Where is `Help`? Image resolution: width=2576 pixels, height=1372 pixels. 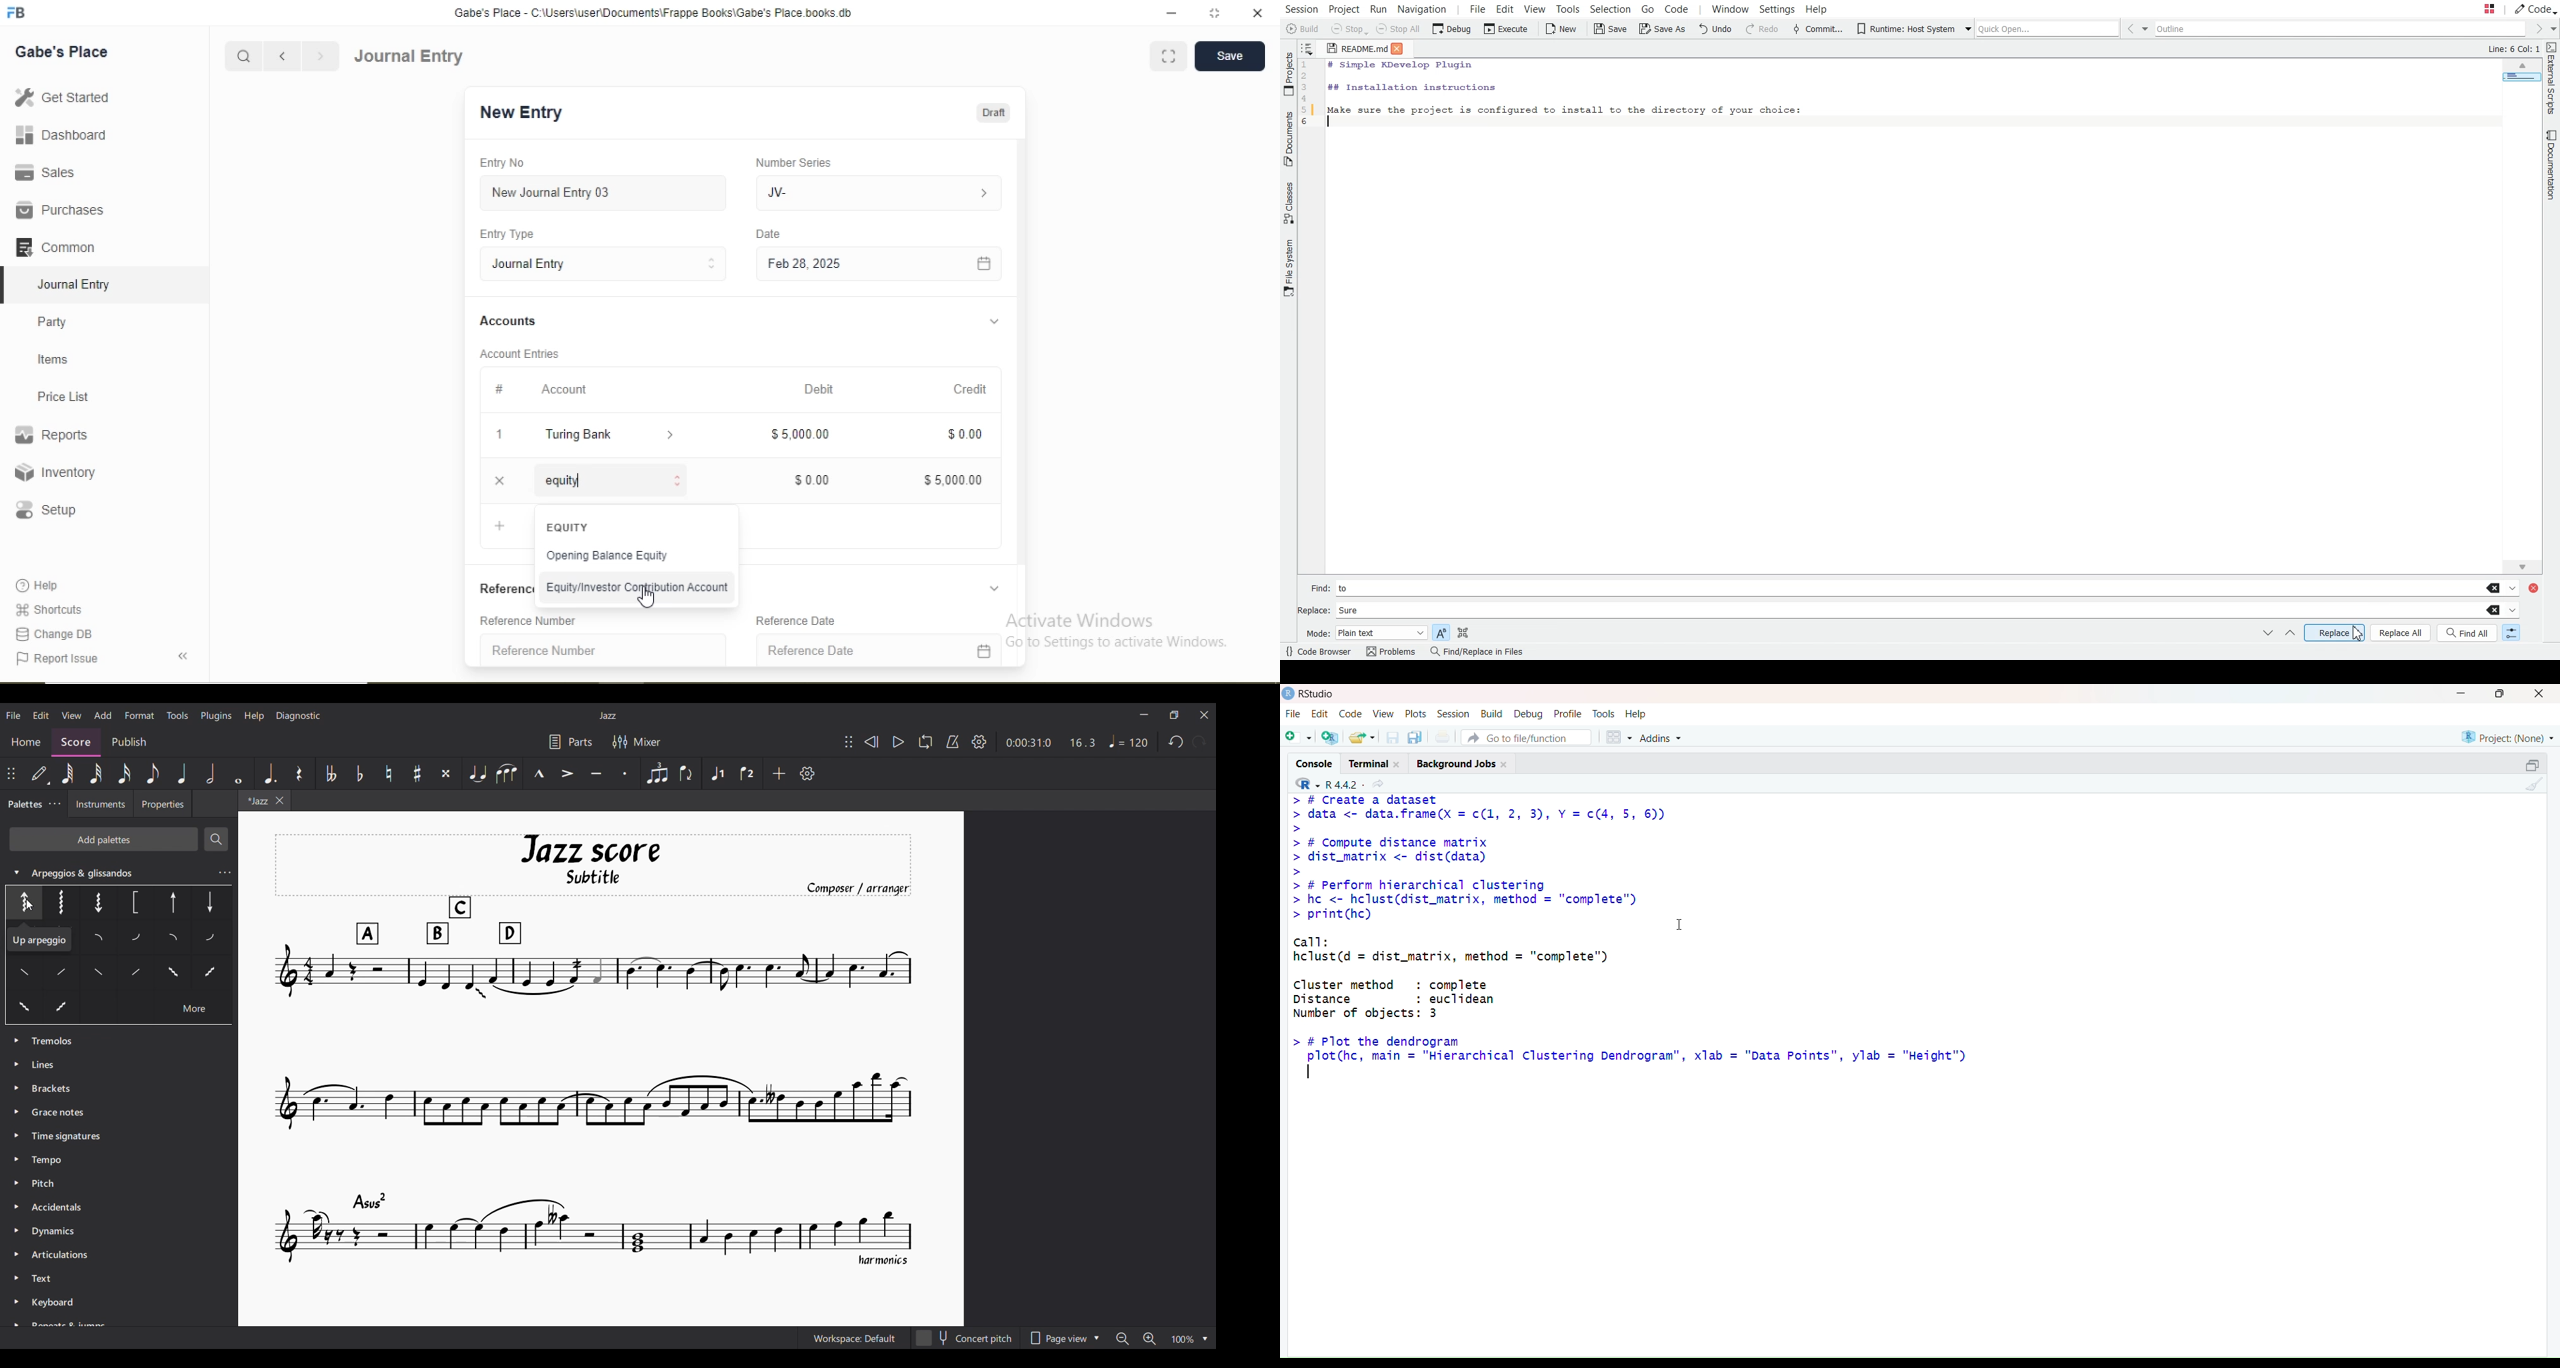
Help is located at coordinates (39, 585).